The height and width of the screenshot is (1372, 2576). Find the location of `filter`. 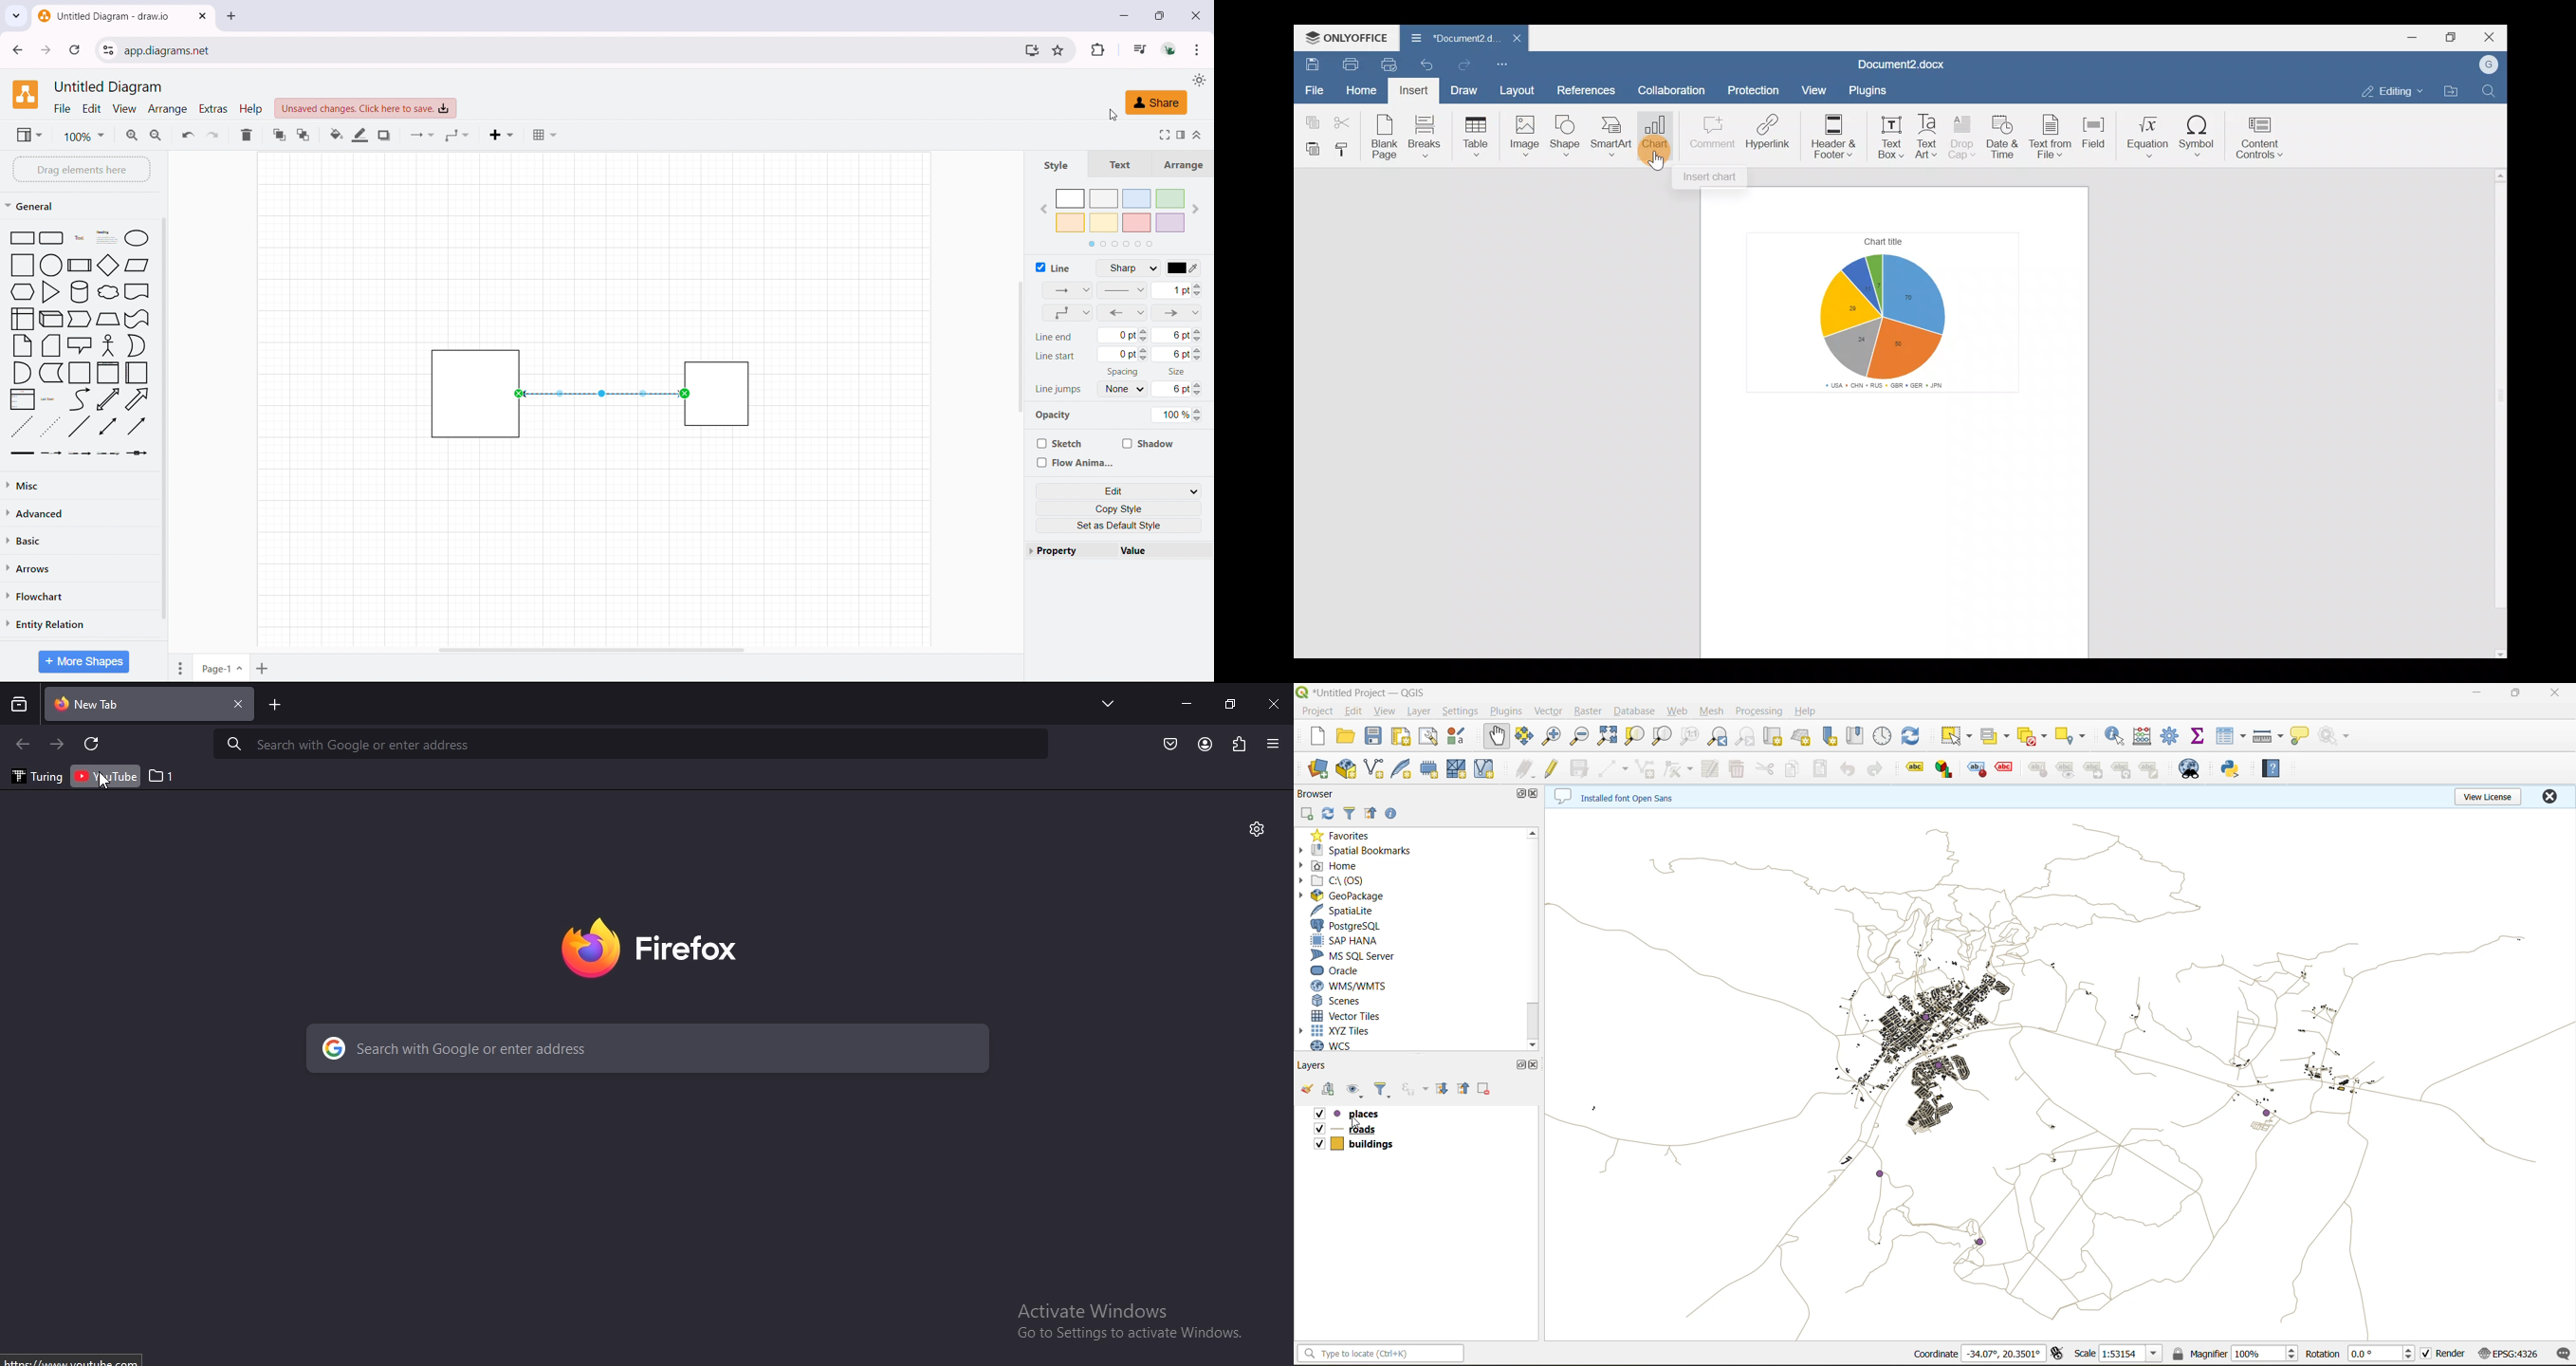

filter is located at coordinates (1381, 1089).